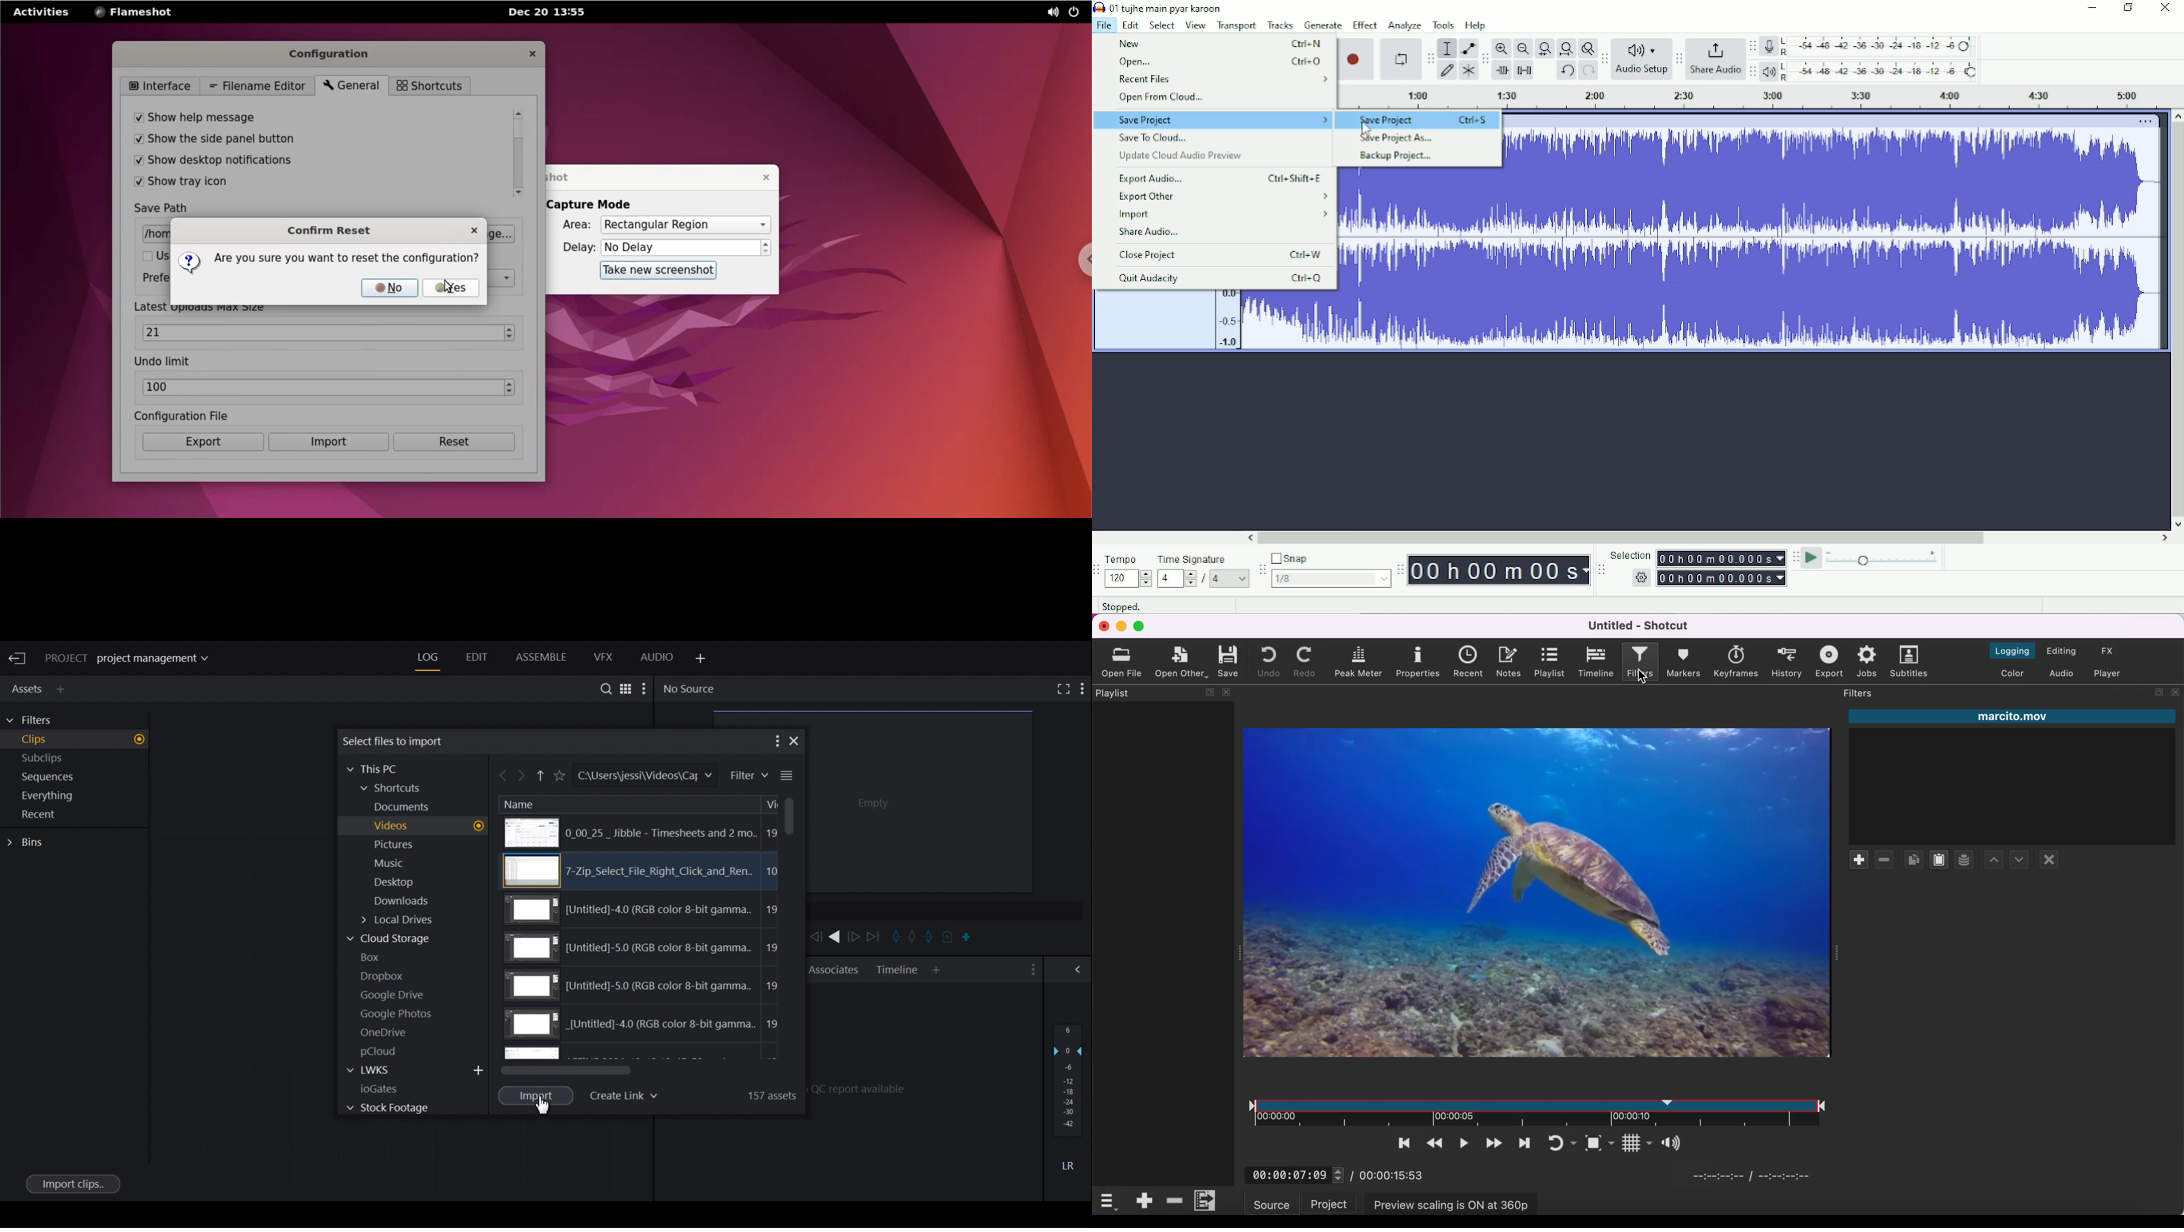 The image size is (2184, 1232). What do you see at coordinates (567, 1070) in the screenshot?
I see `Horizontal Scroll bar` at bounding box center [567, 1070].